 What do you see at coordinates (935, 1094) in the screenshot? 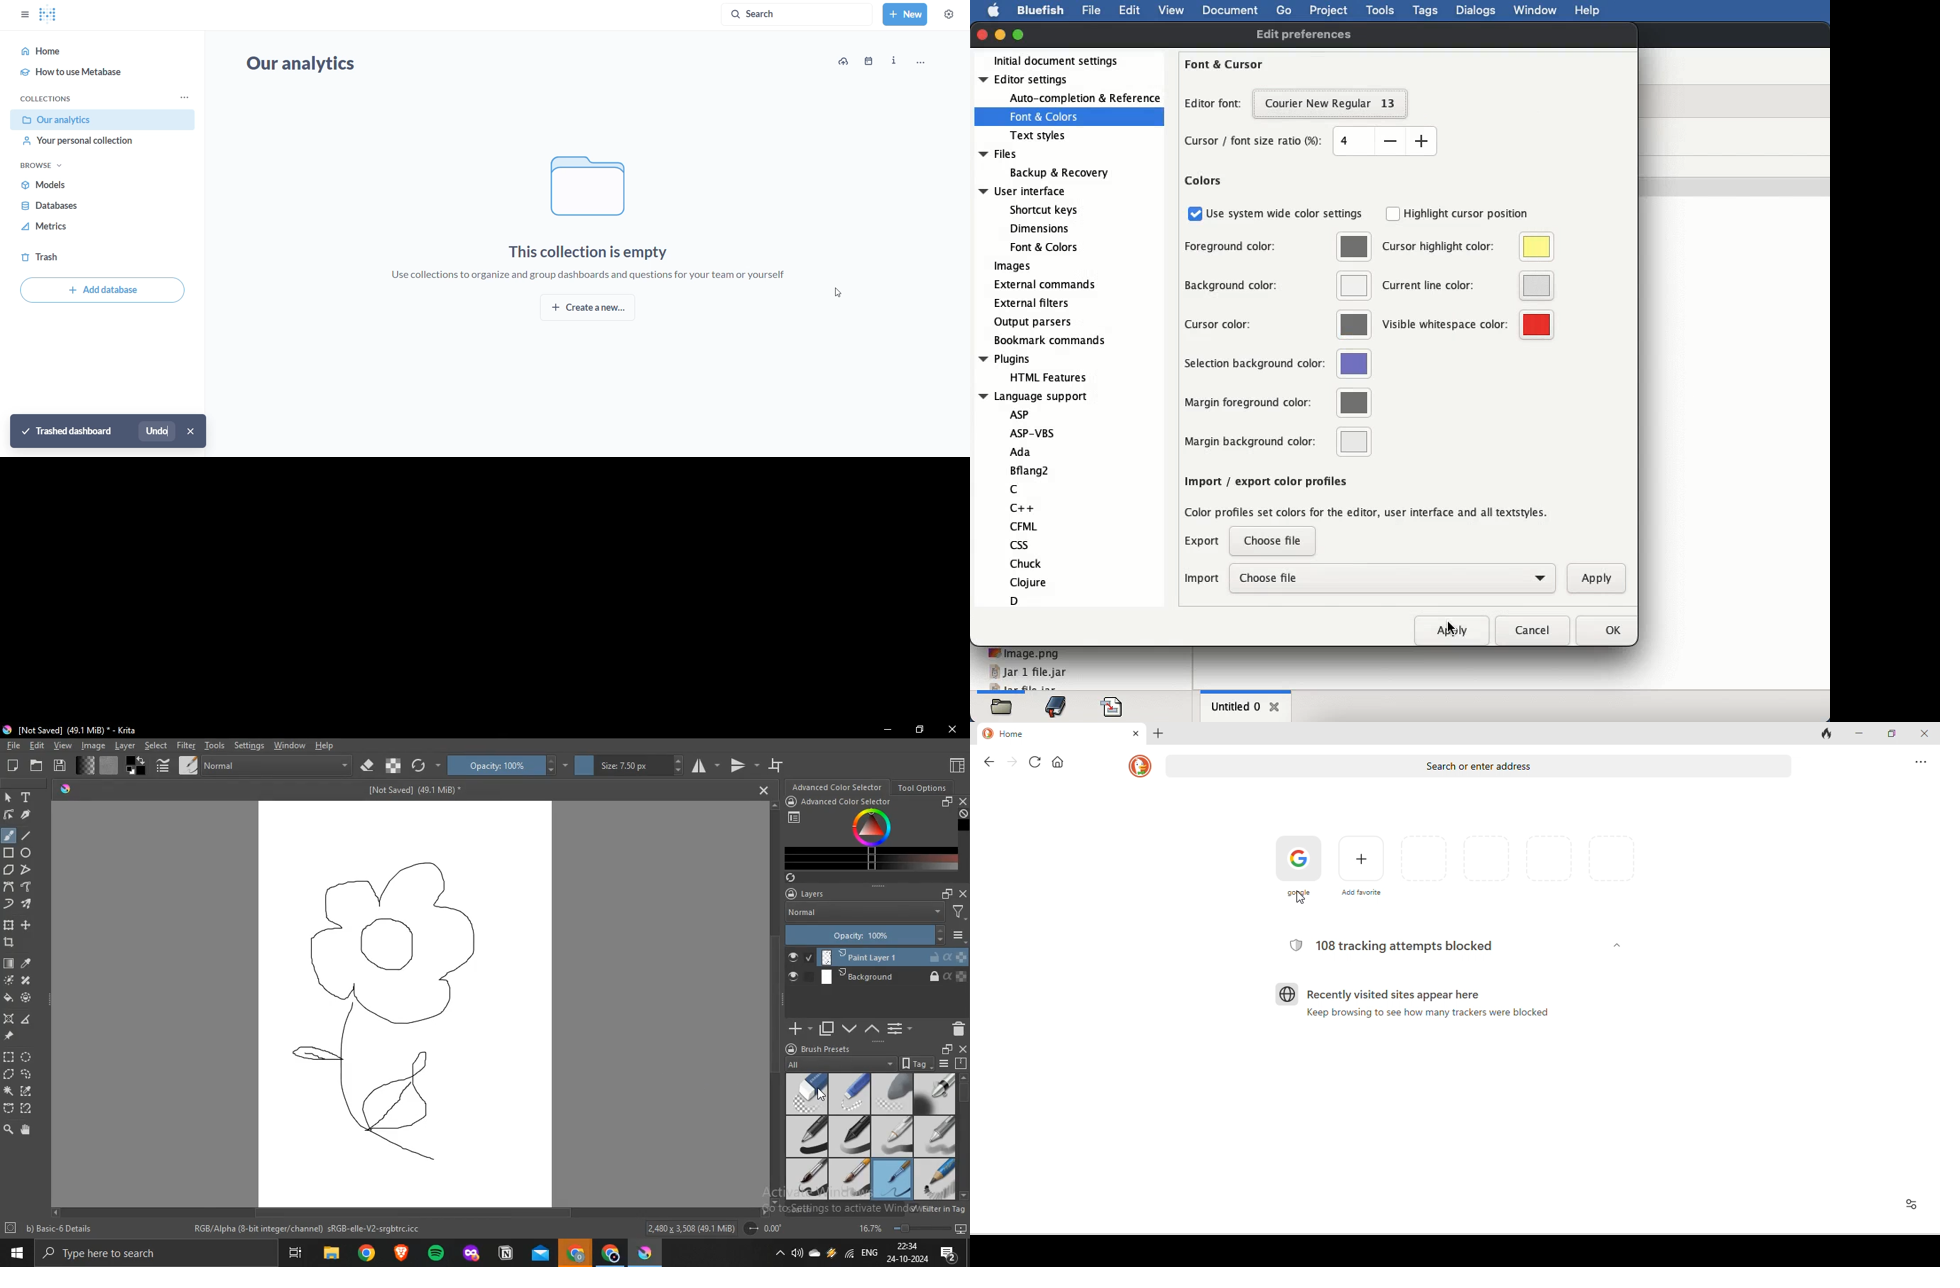
I see `airbrush soft` at bounding box center [935, 1094].